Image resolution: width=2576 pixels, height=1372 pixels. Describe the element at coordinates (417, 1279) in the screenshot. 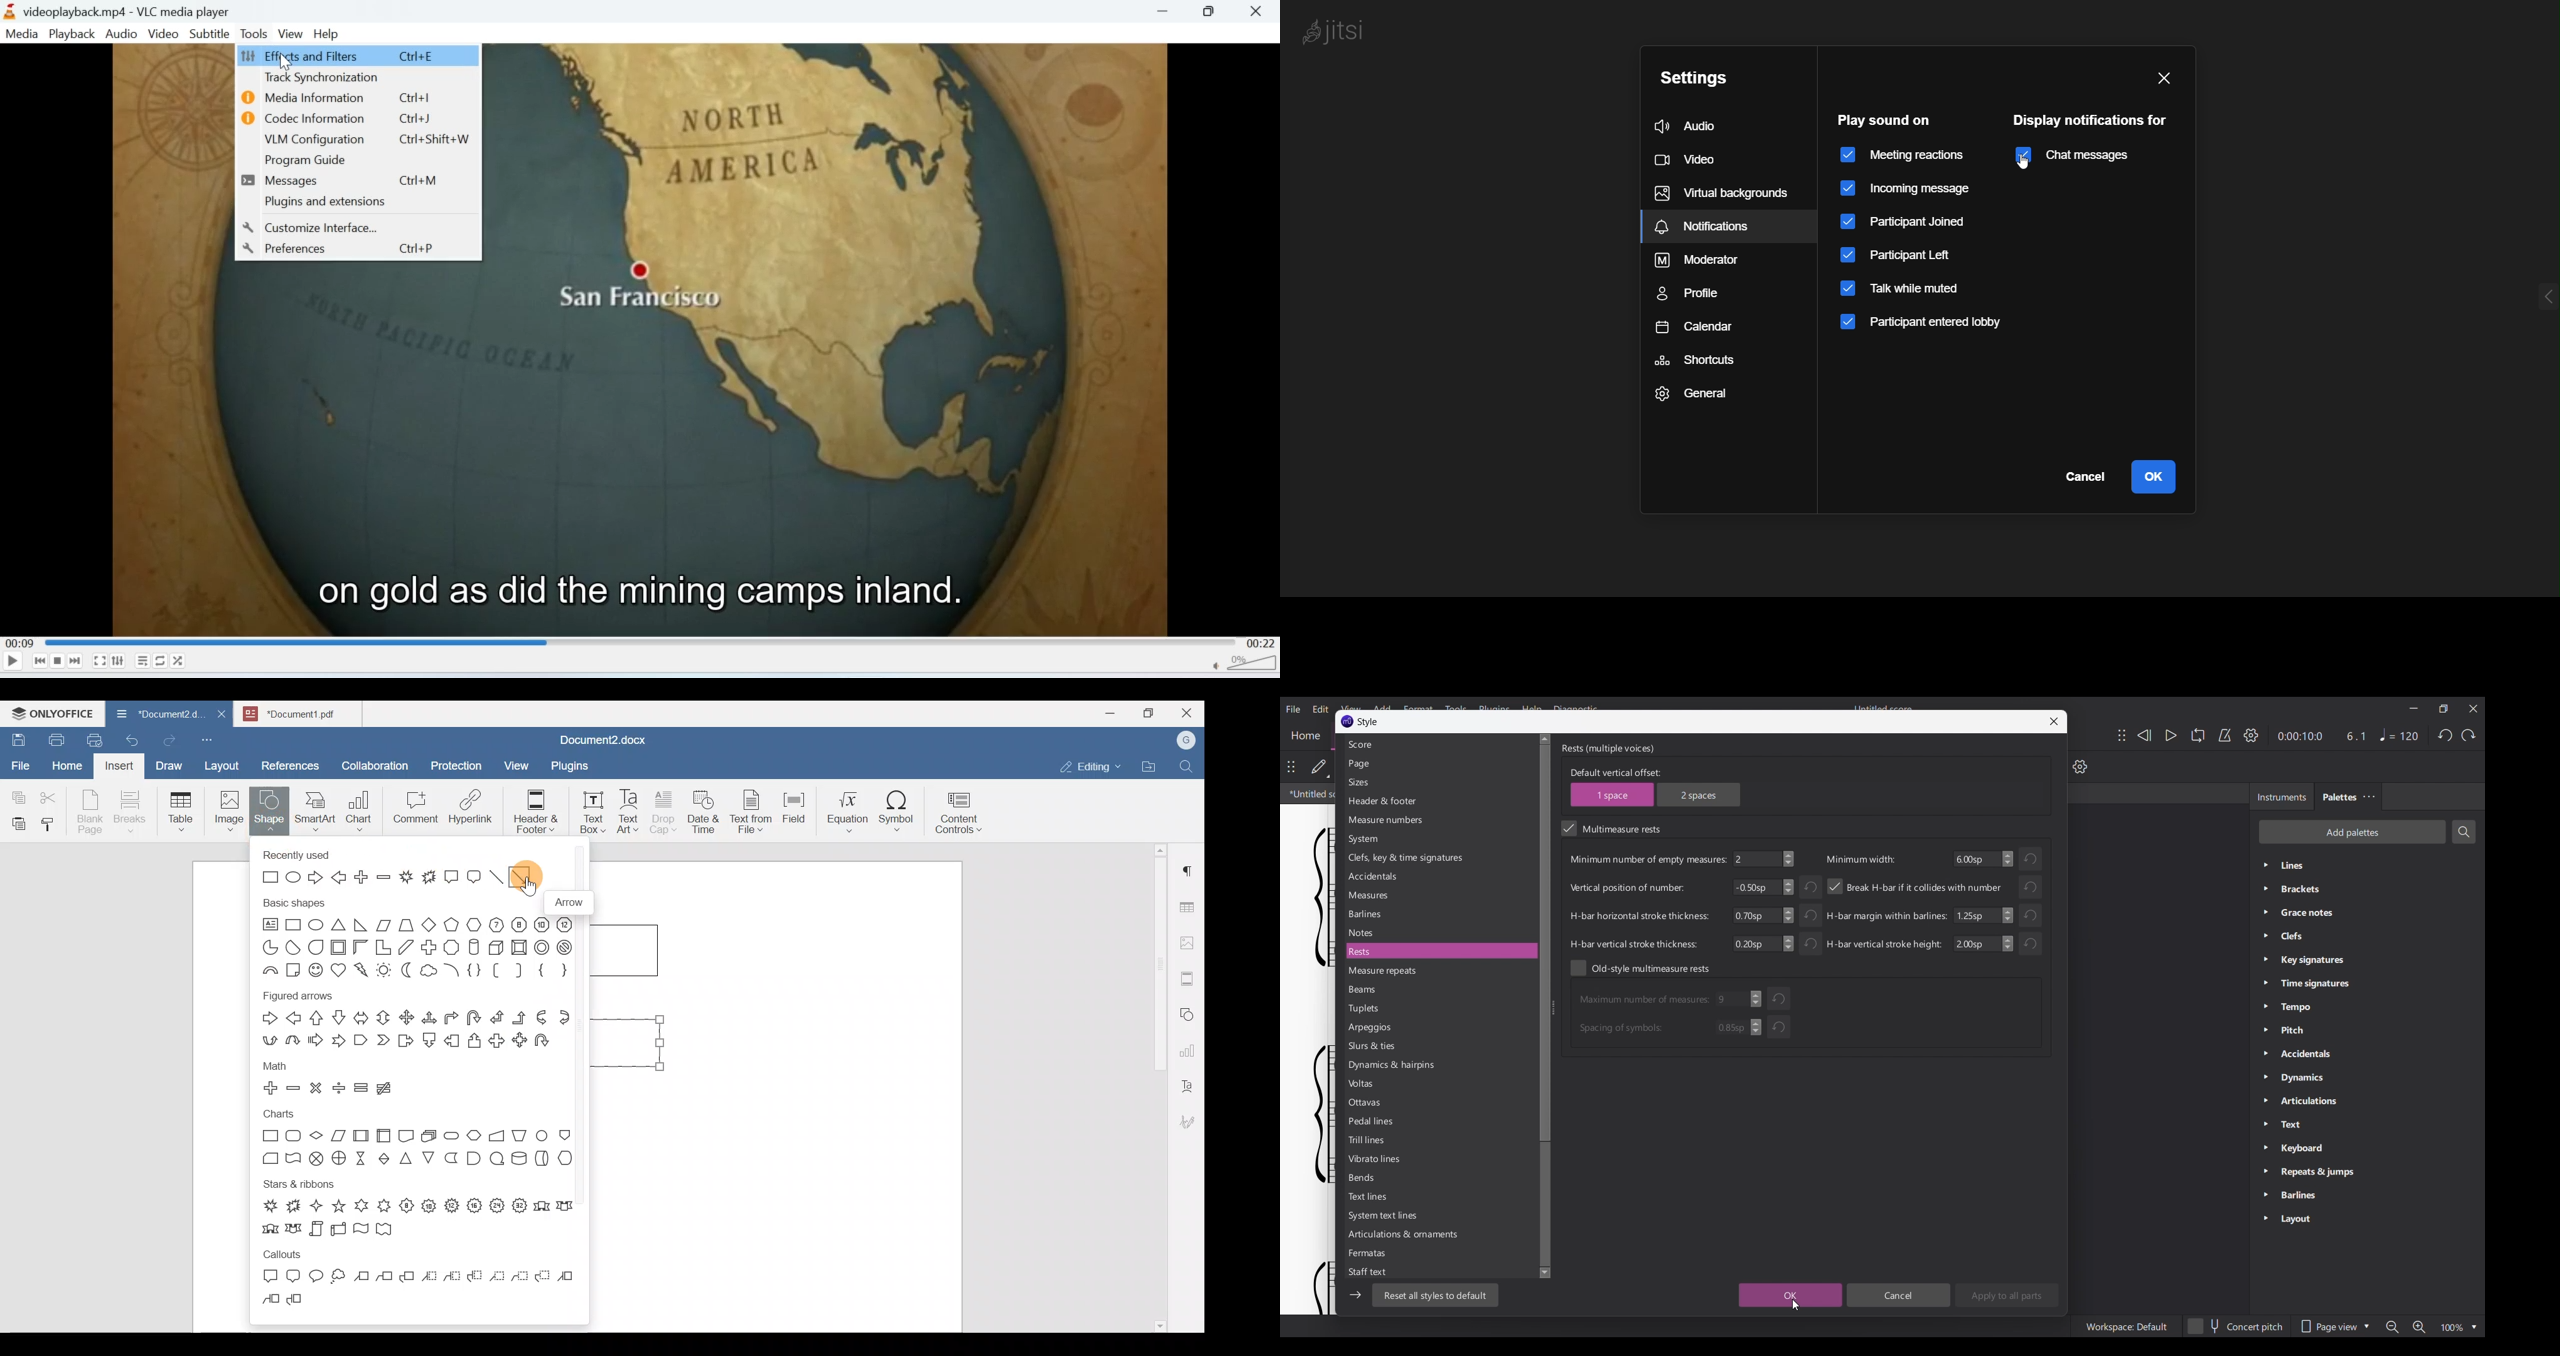

I see `Callouts` at that location.